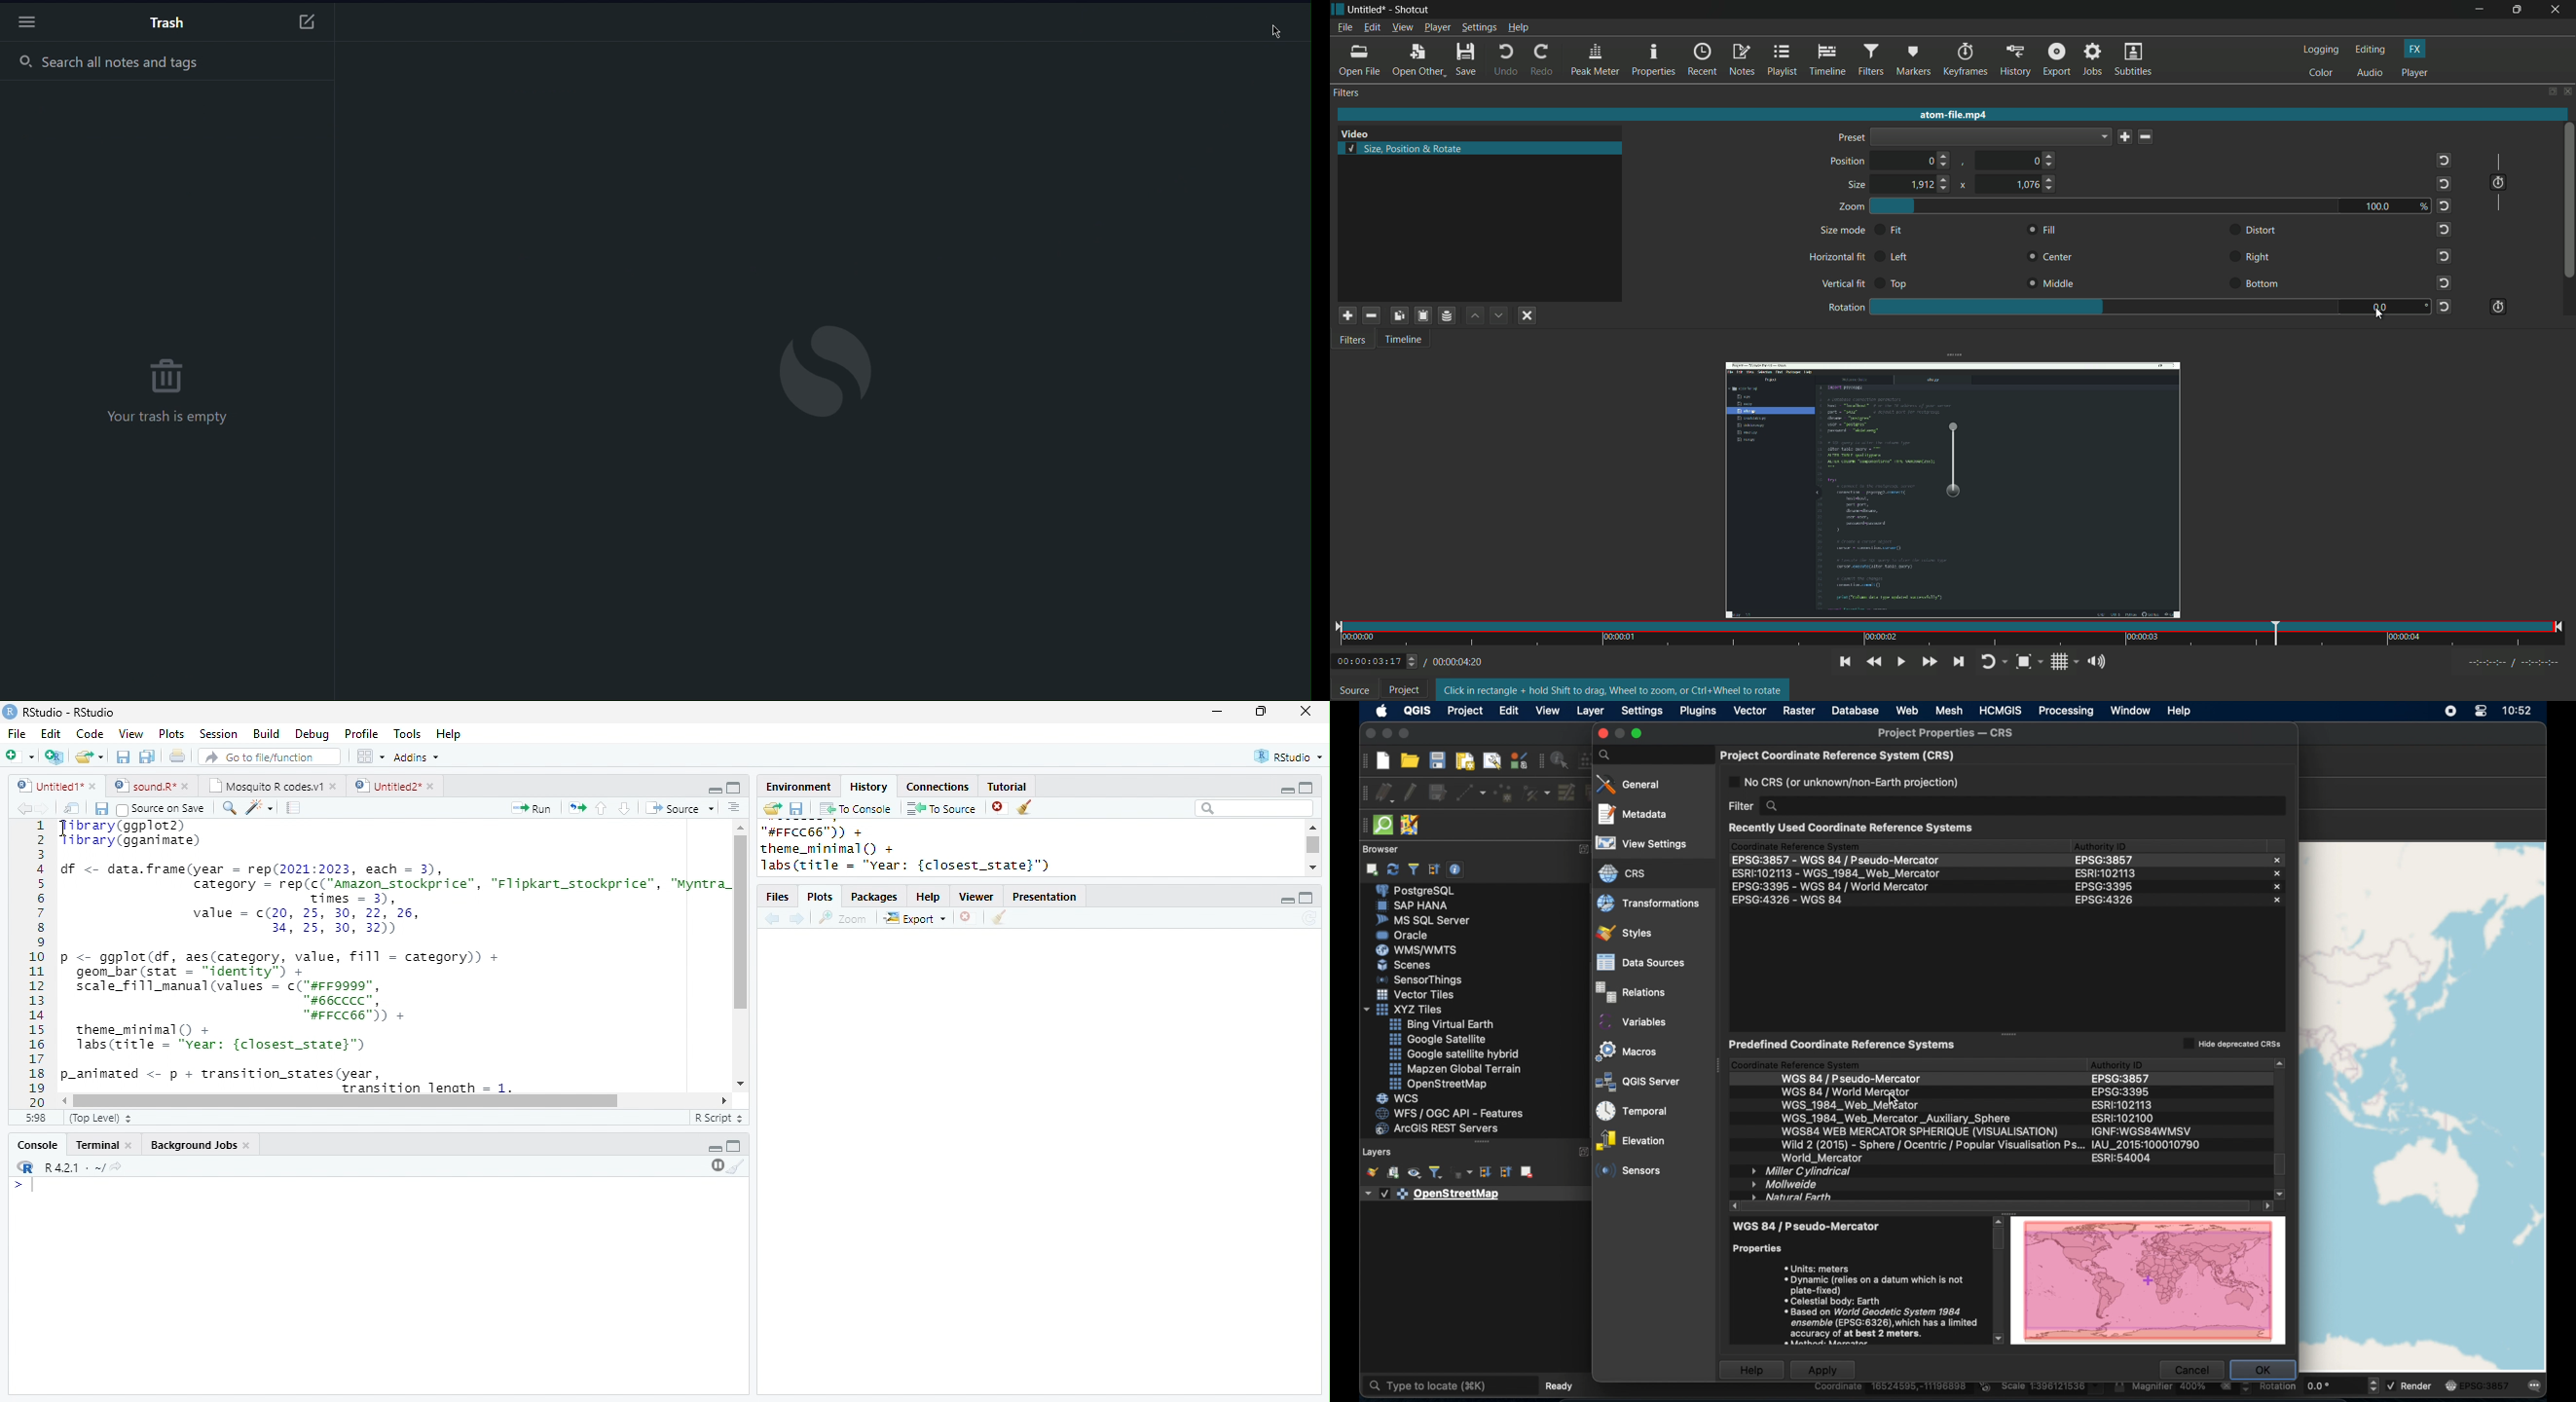  I want to click on 0 (choose position), so click(2045, 160).